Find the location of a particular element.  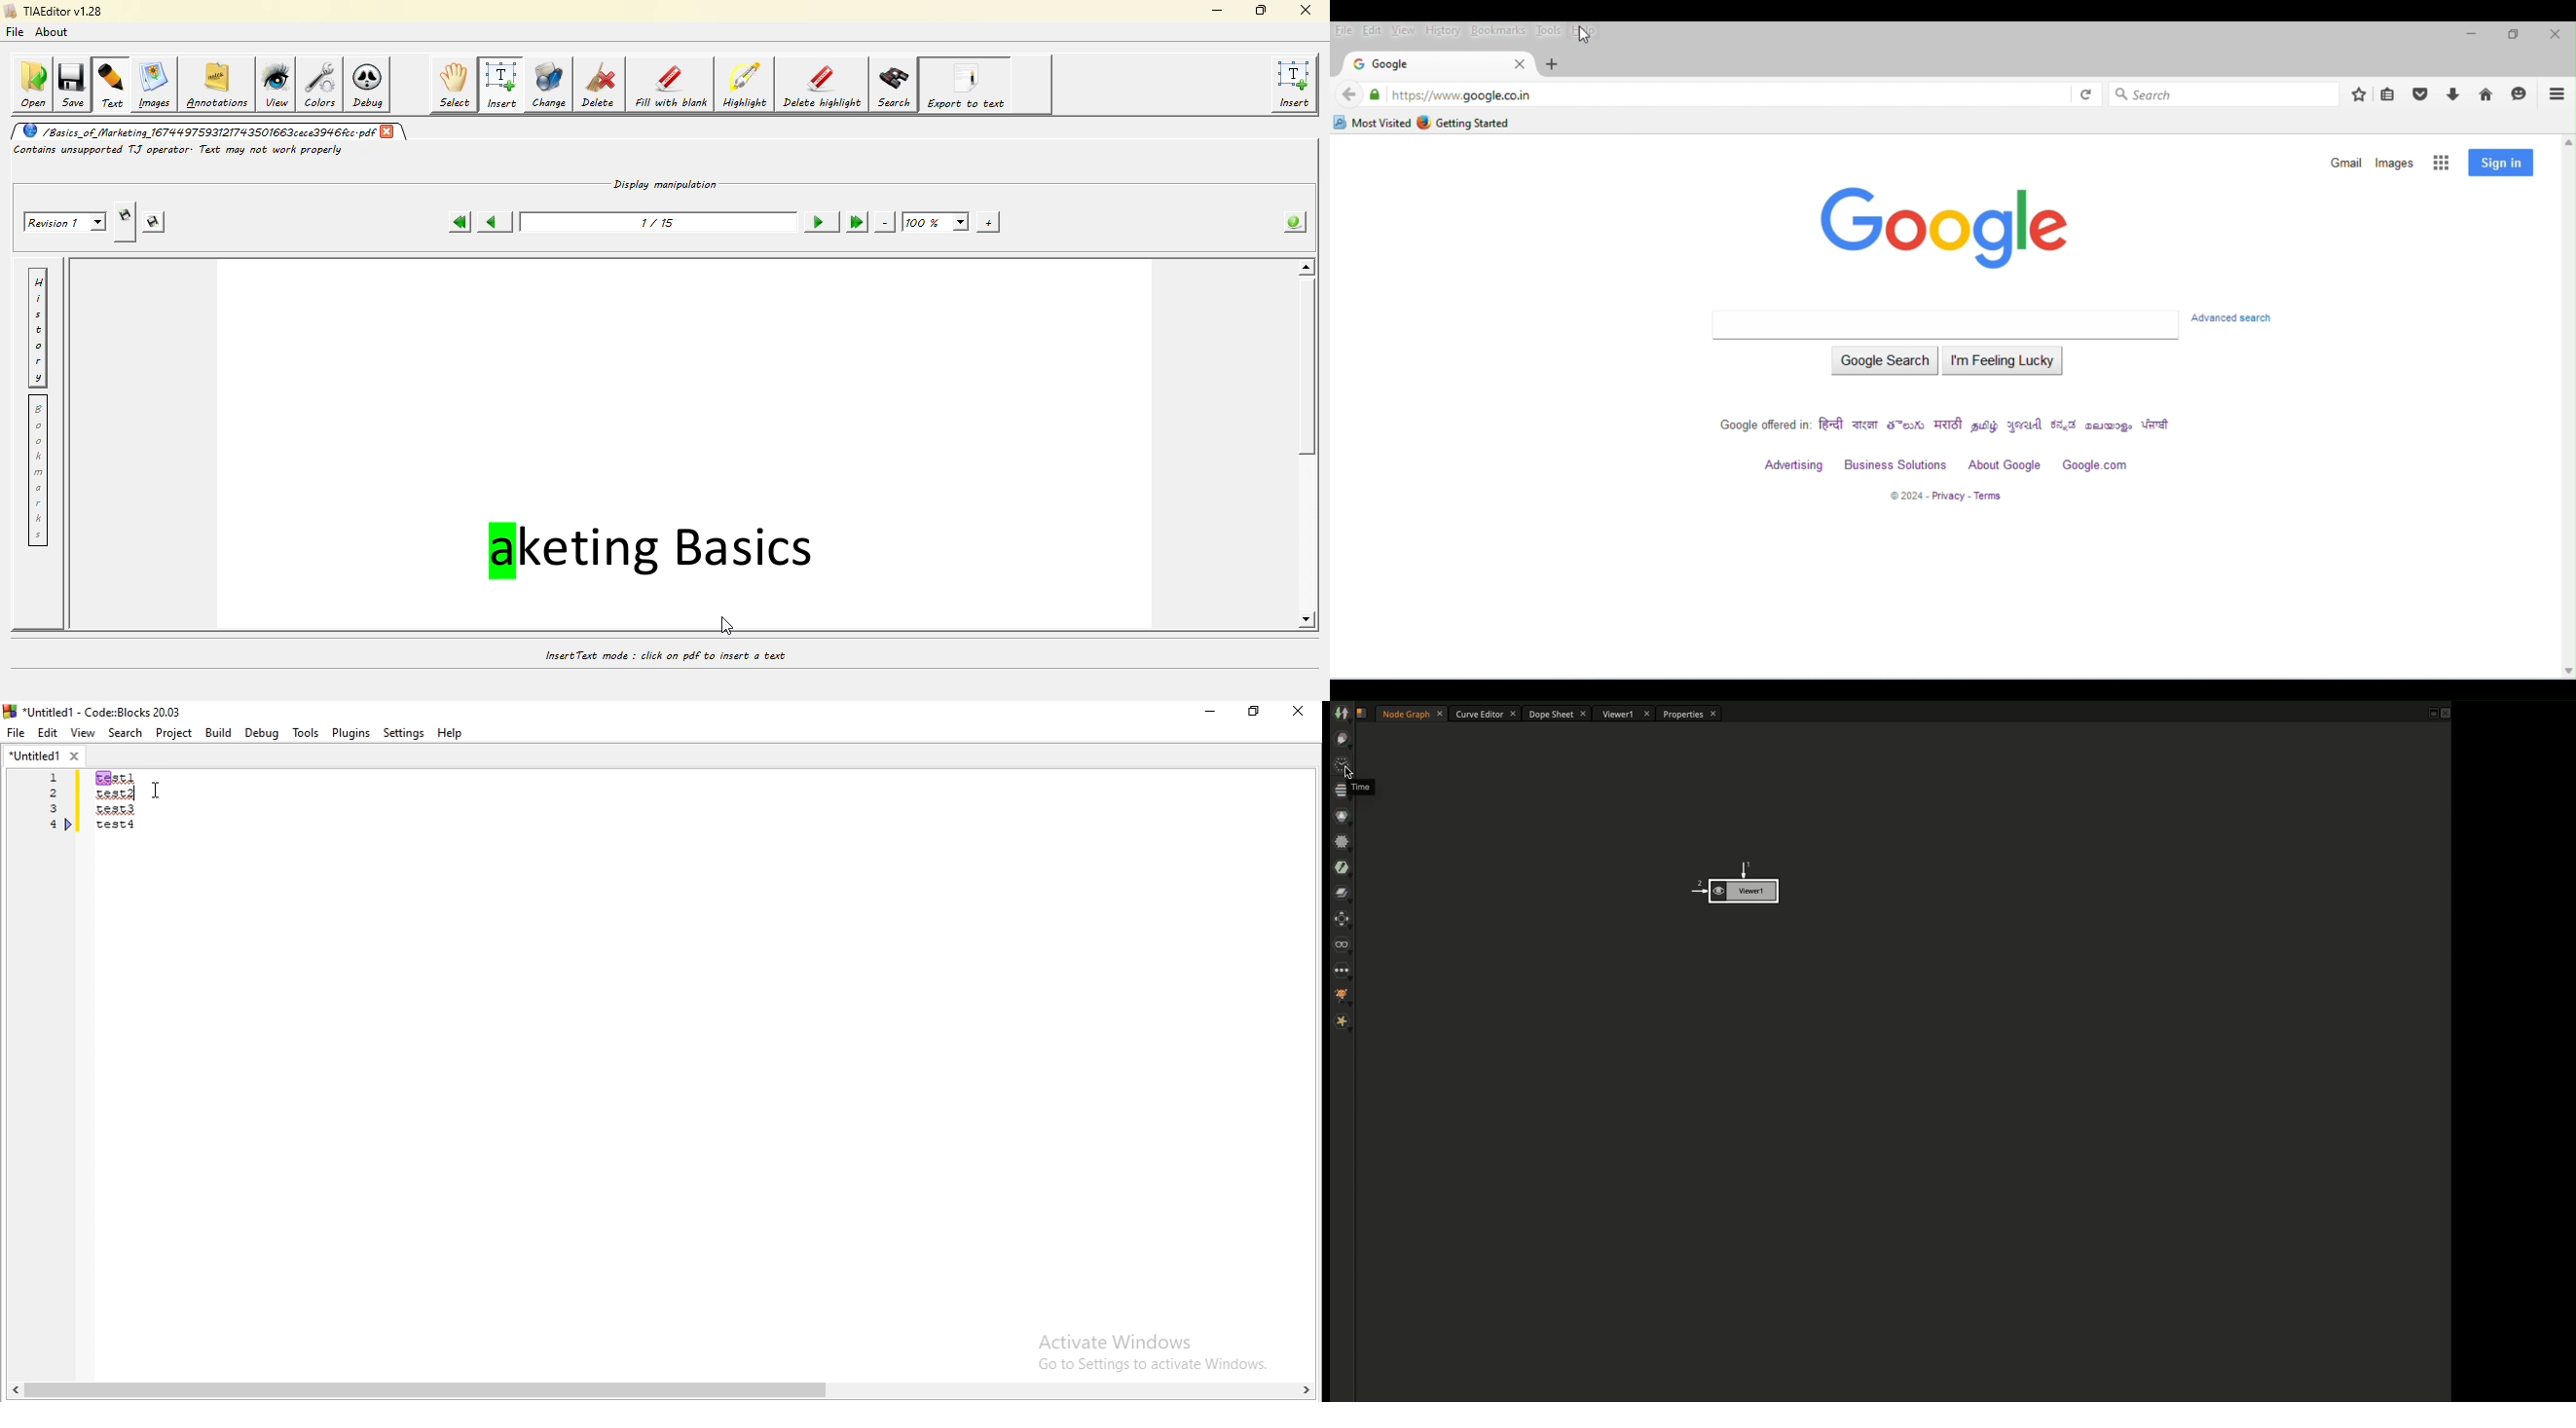

tools is located at coordinates (1549, 30).